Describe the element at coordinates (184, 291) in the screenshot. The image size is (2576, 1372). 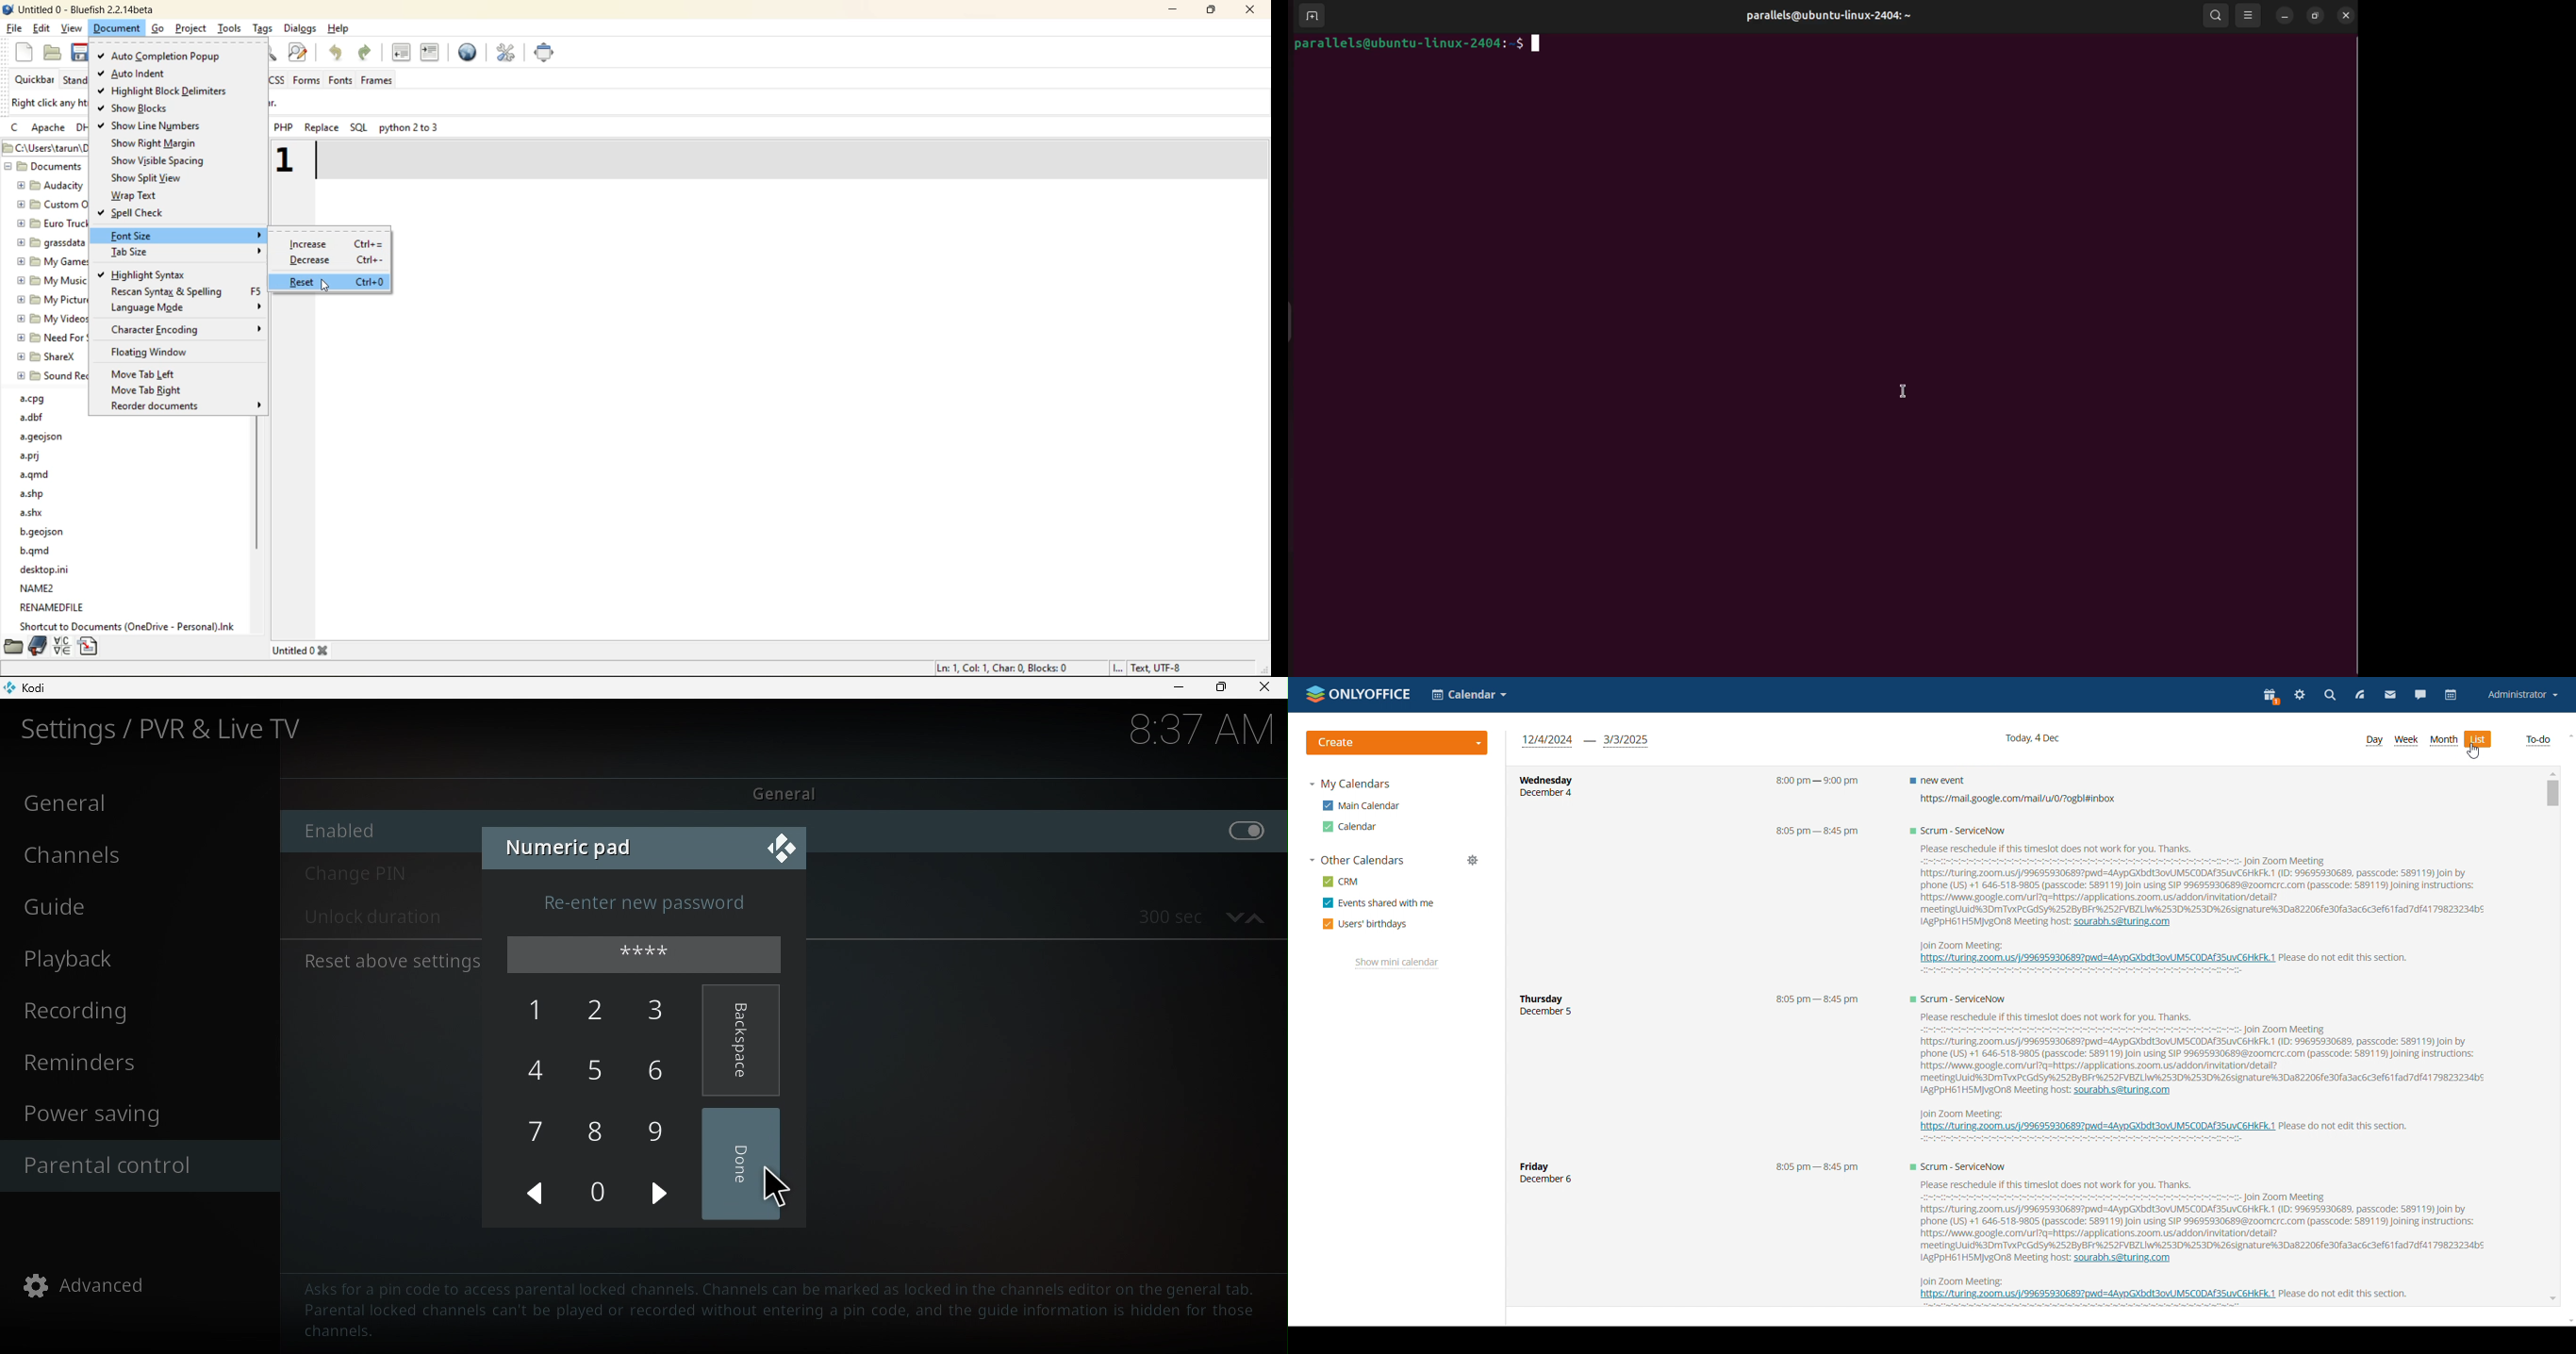
I see `rescan syntax and spelling` at that location.